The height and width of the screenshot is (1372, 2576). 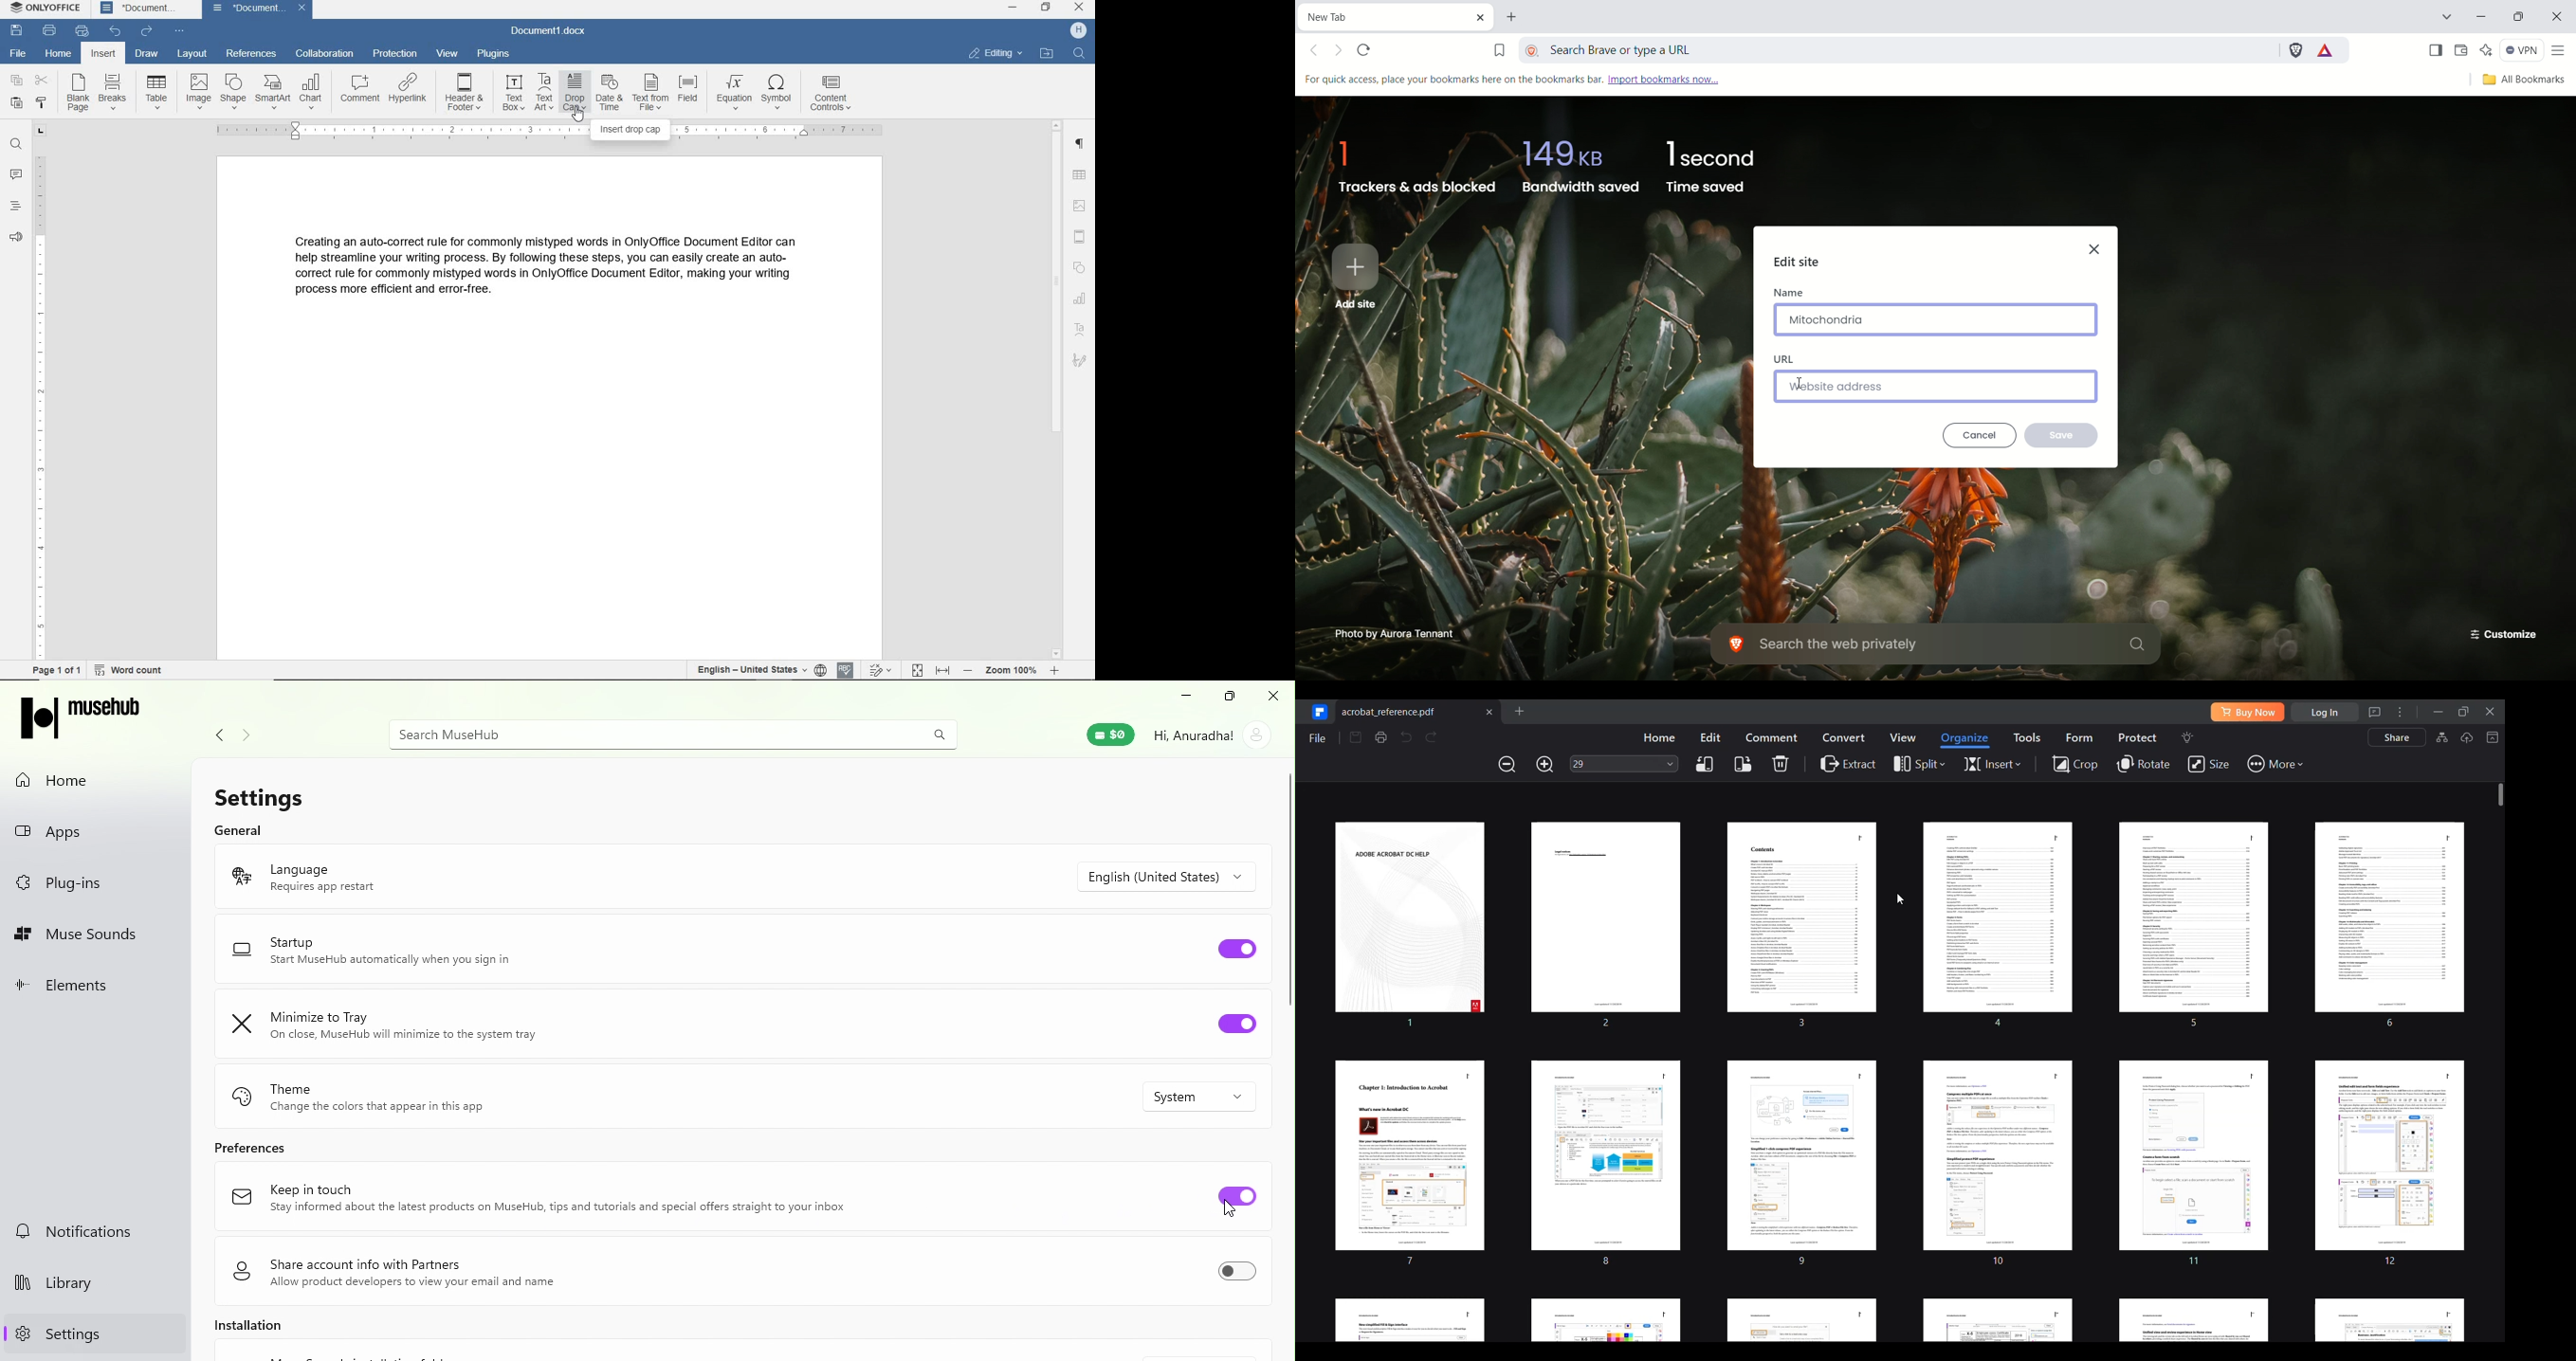 What do you see at coordinates (2521, 19) in the screenshot?
I see `restore down` at bounding box center [2521, 19].